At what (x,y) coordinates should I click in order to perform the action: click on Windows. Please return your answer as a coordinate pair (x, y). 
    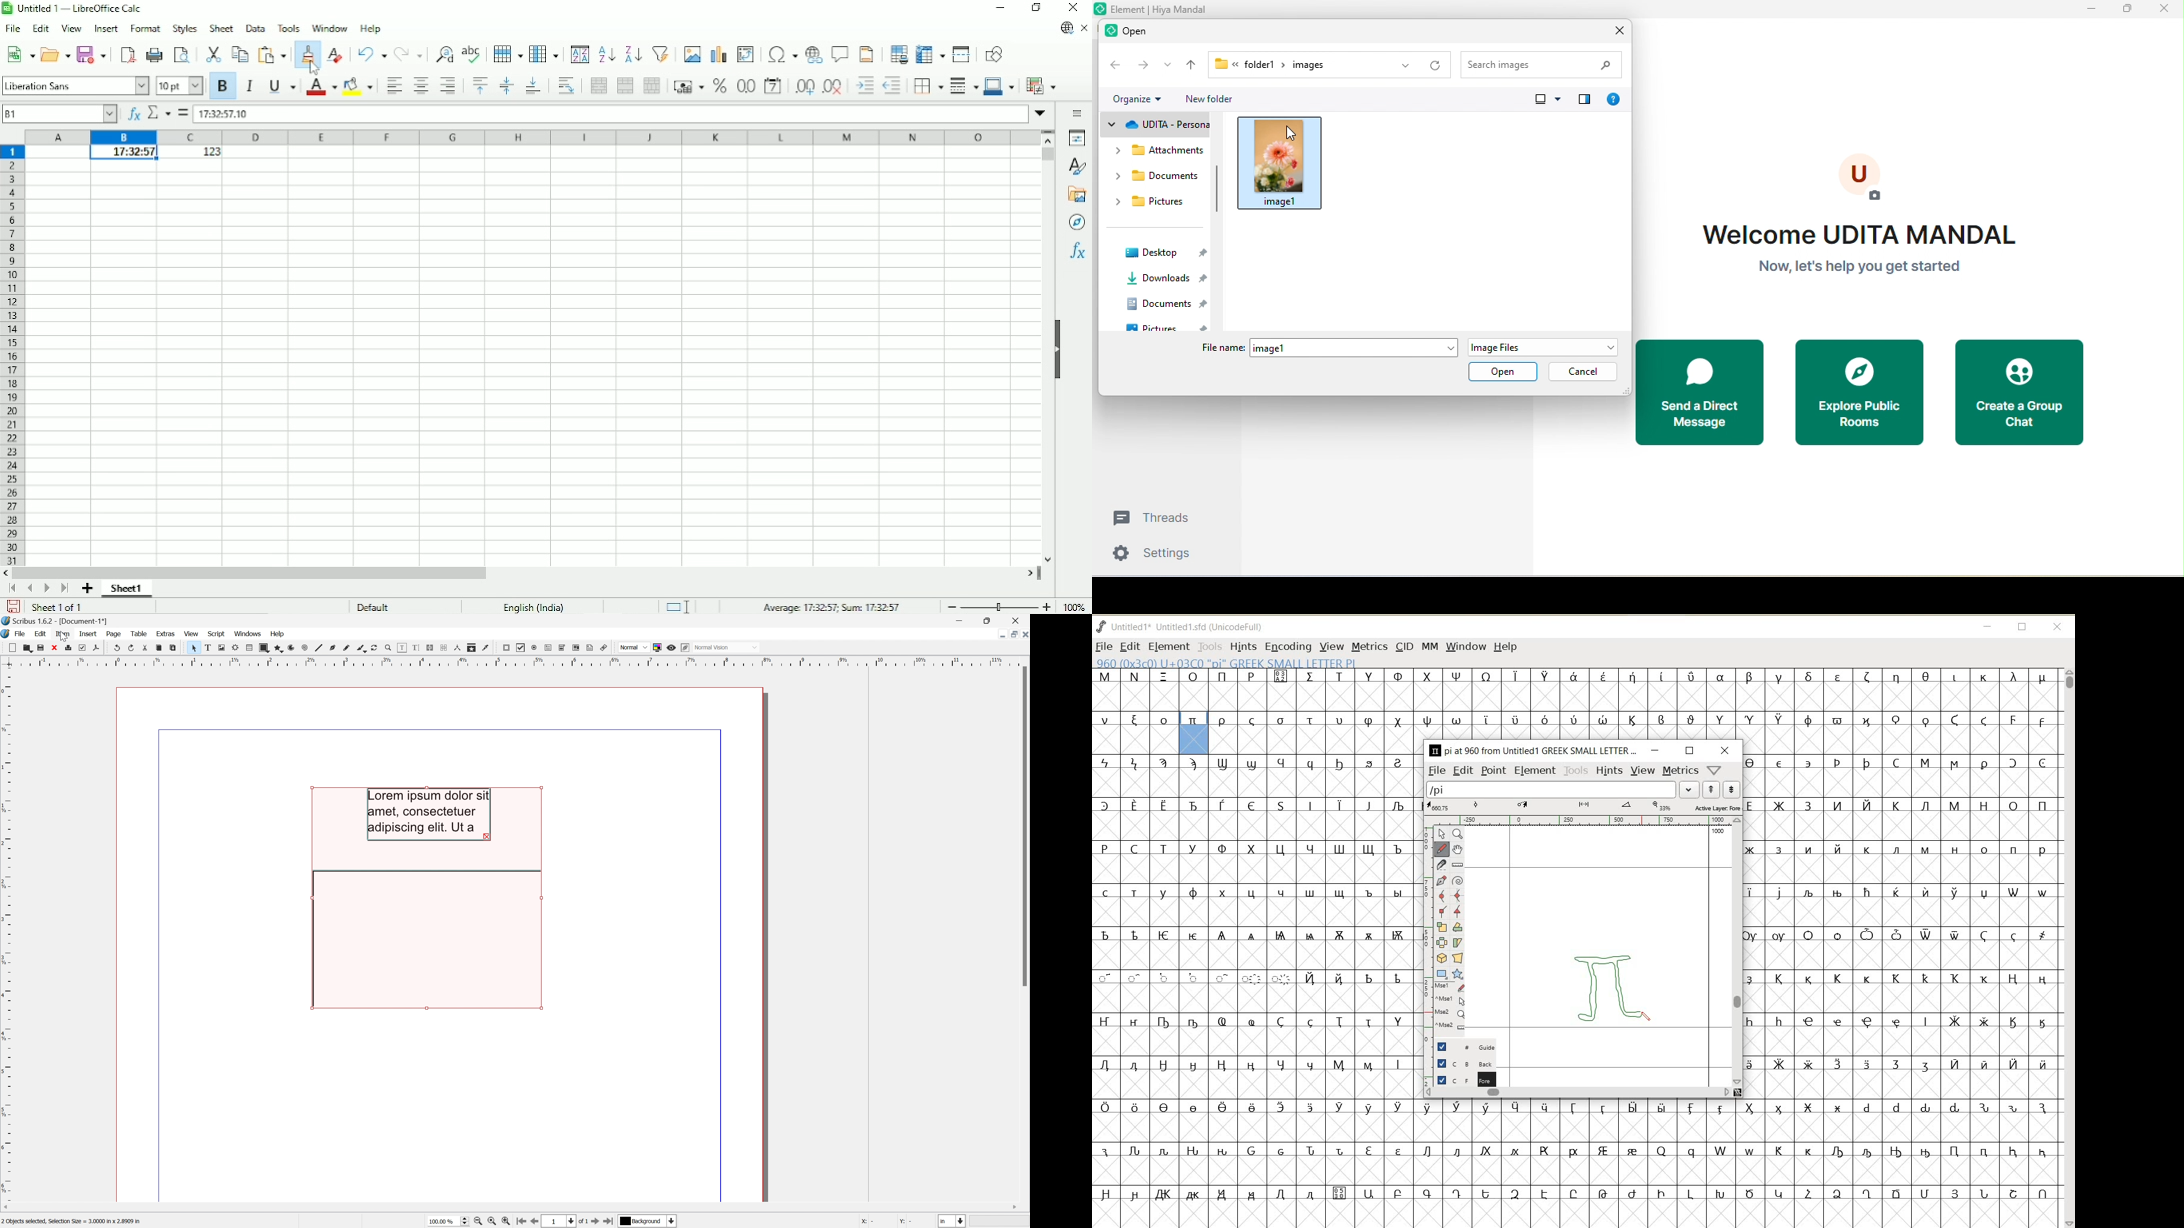
    Looking at the image, I should click on (250, 635).